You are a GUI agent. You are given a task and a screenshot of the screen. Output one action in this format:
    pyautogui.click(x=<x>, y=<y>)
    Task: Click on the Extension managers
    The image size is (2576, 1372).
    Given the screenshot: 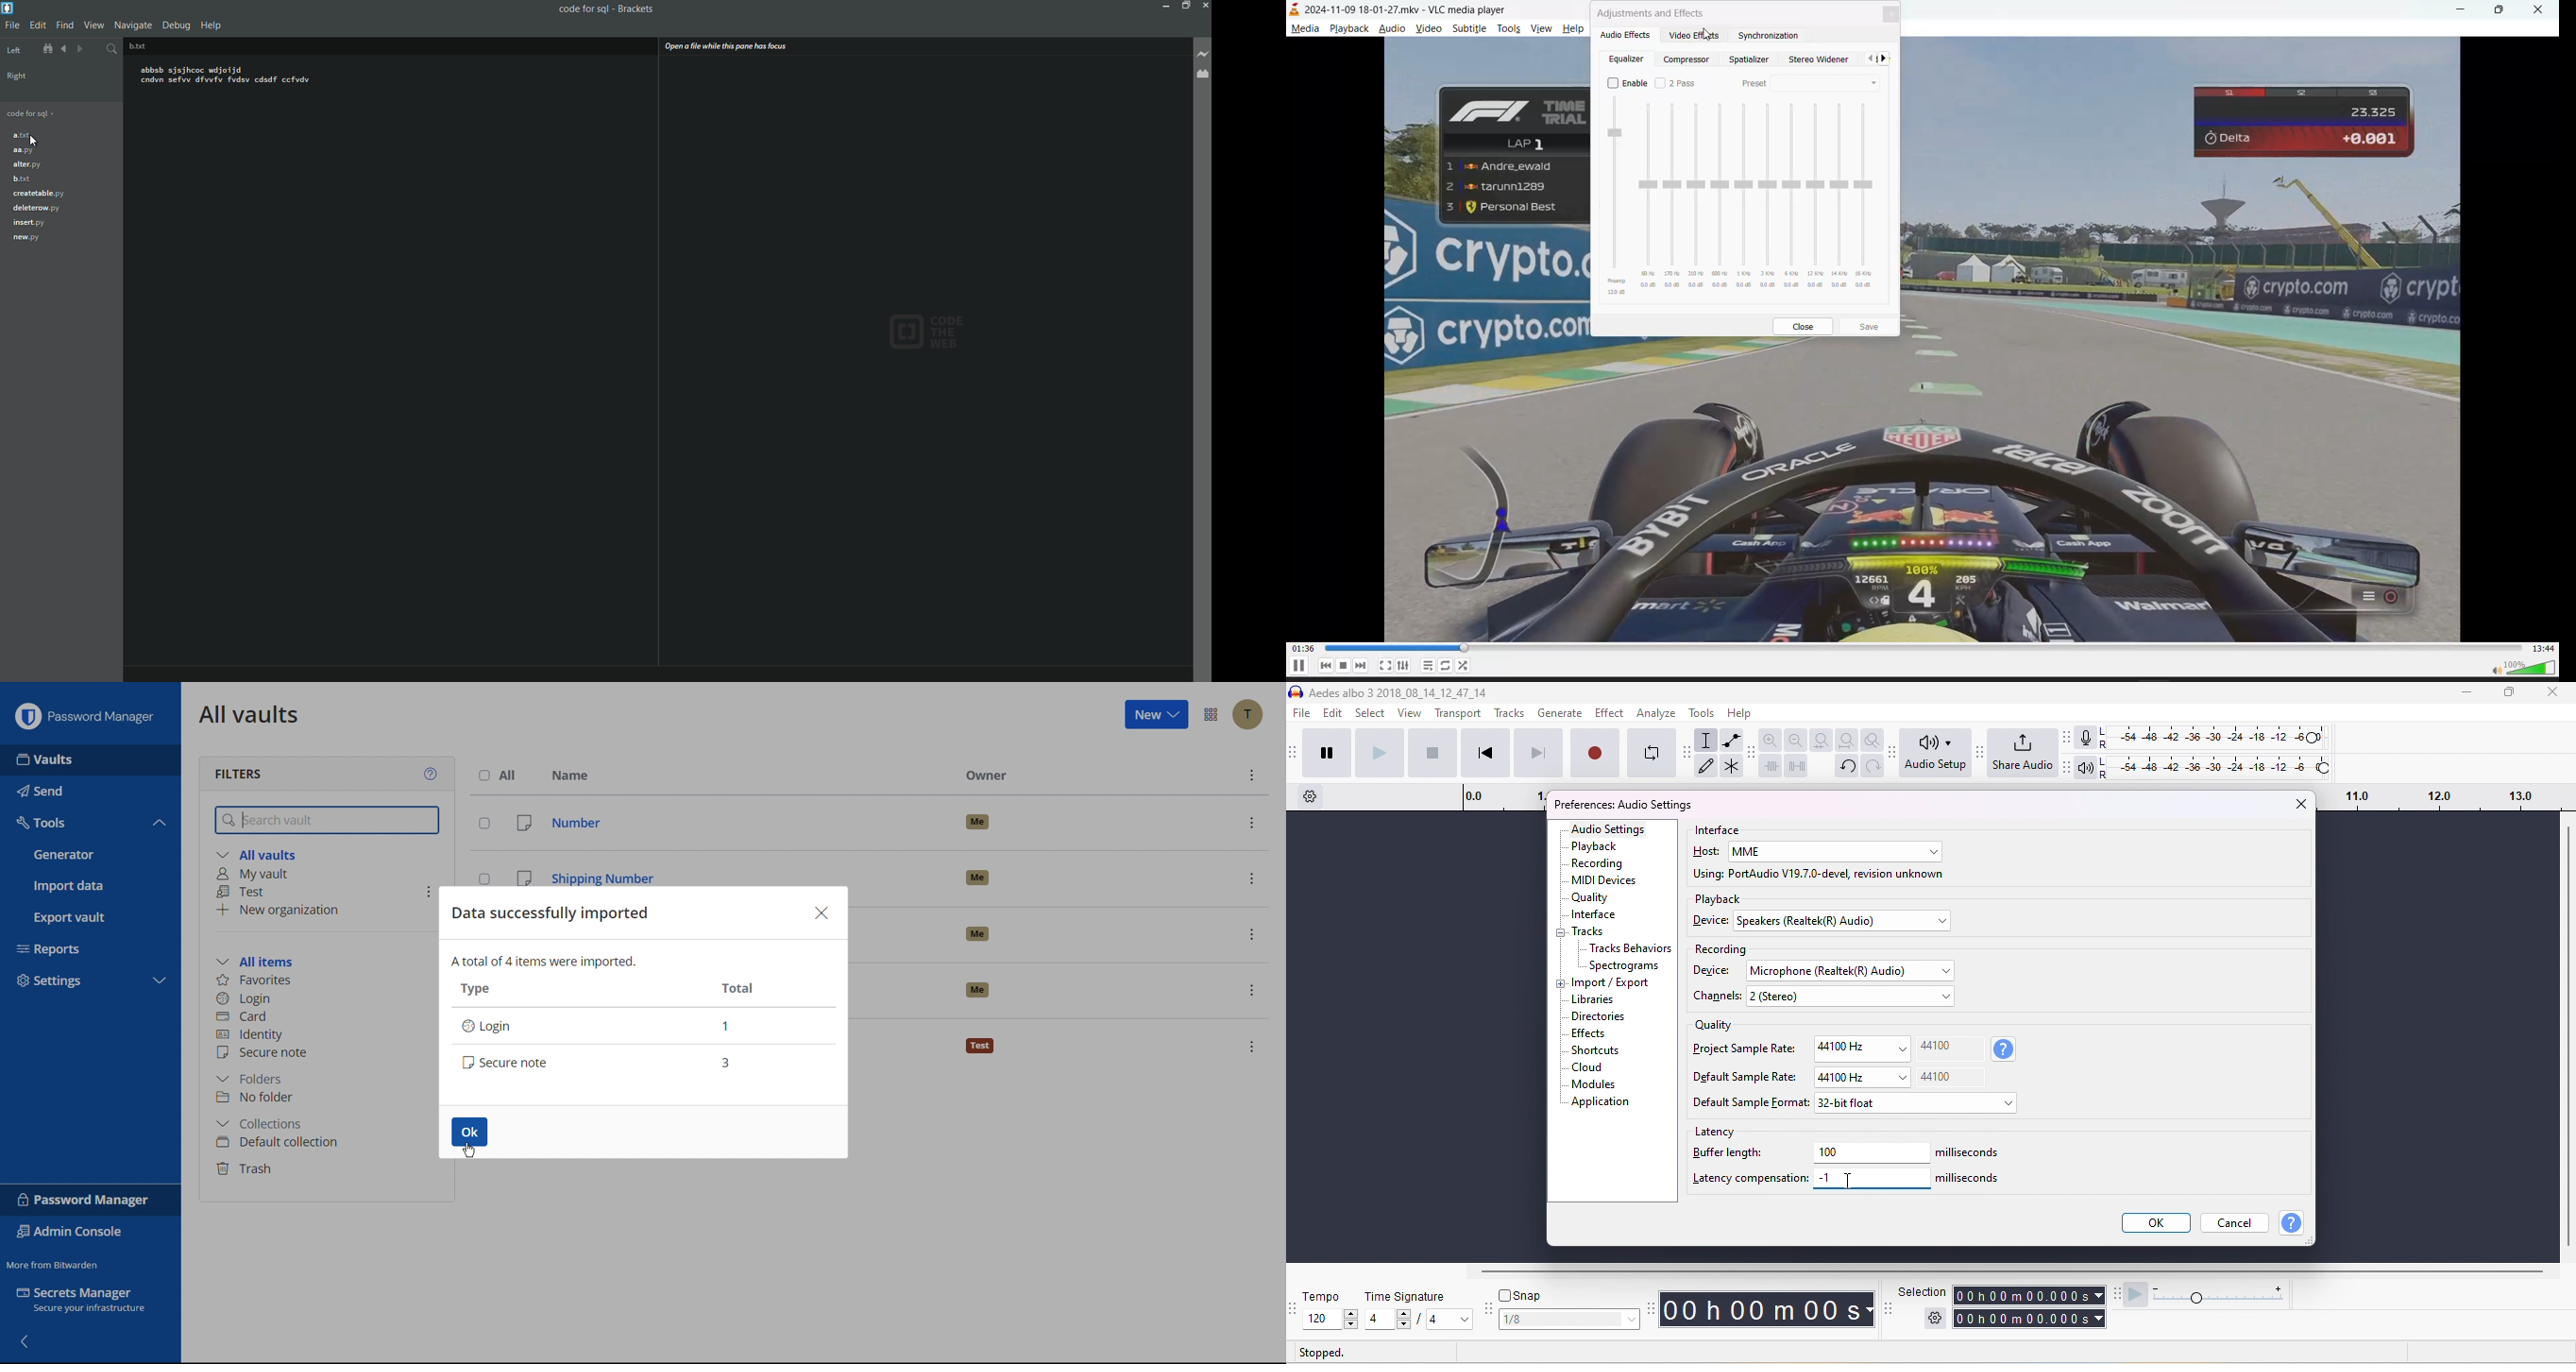 What is the action you would take?
    pyautogui.click(x=1202, y=76)
    